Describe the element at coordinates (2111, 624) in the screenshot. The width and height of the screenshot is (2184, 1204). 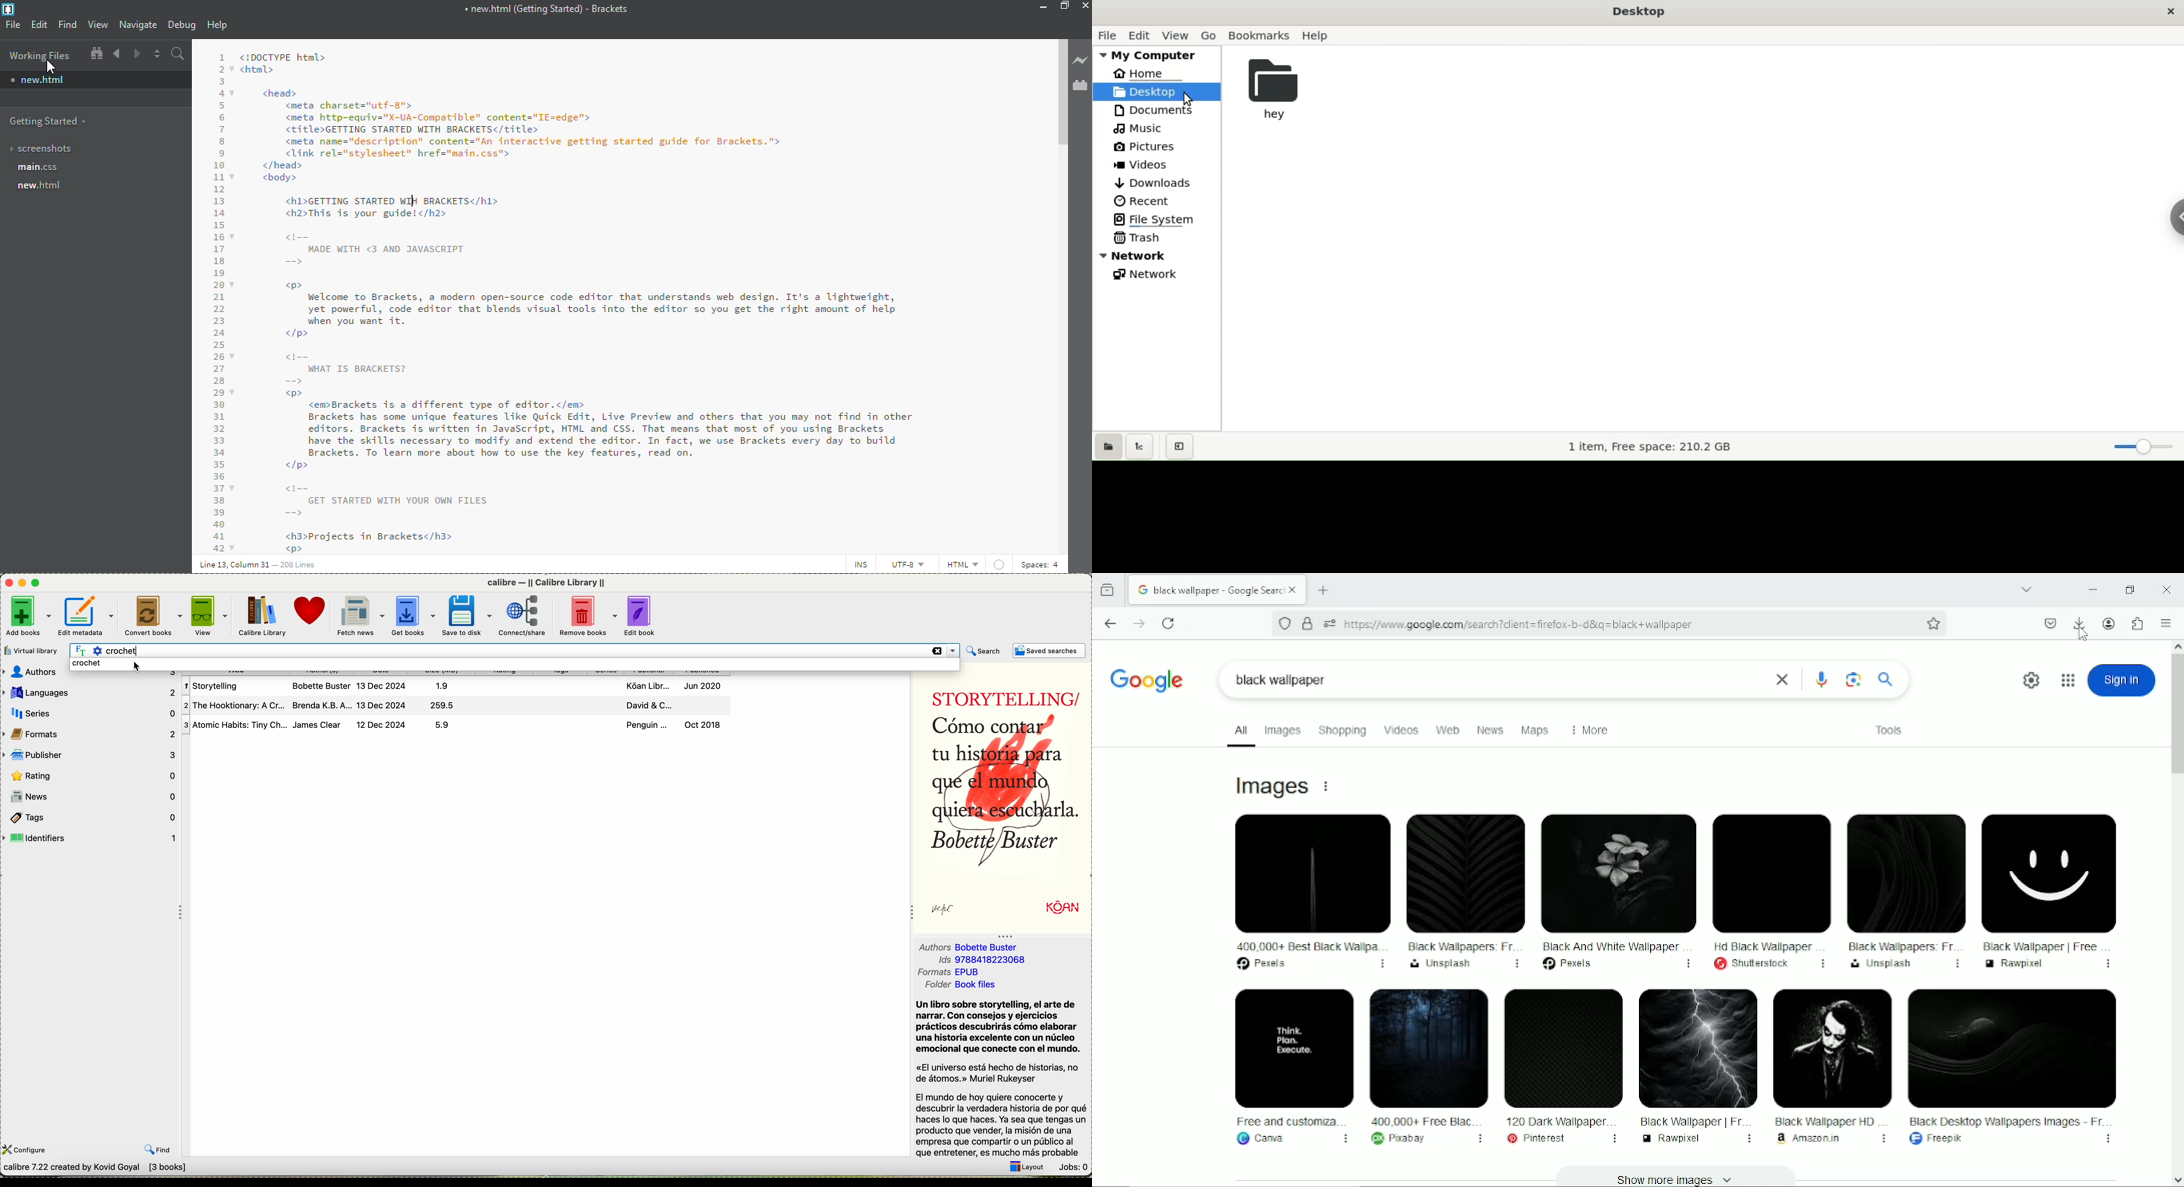
I see `Account` at that location.